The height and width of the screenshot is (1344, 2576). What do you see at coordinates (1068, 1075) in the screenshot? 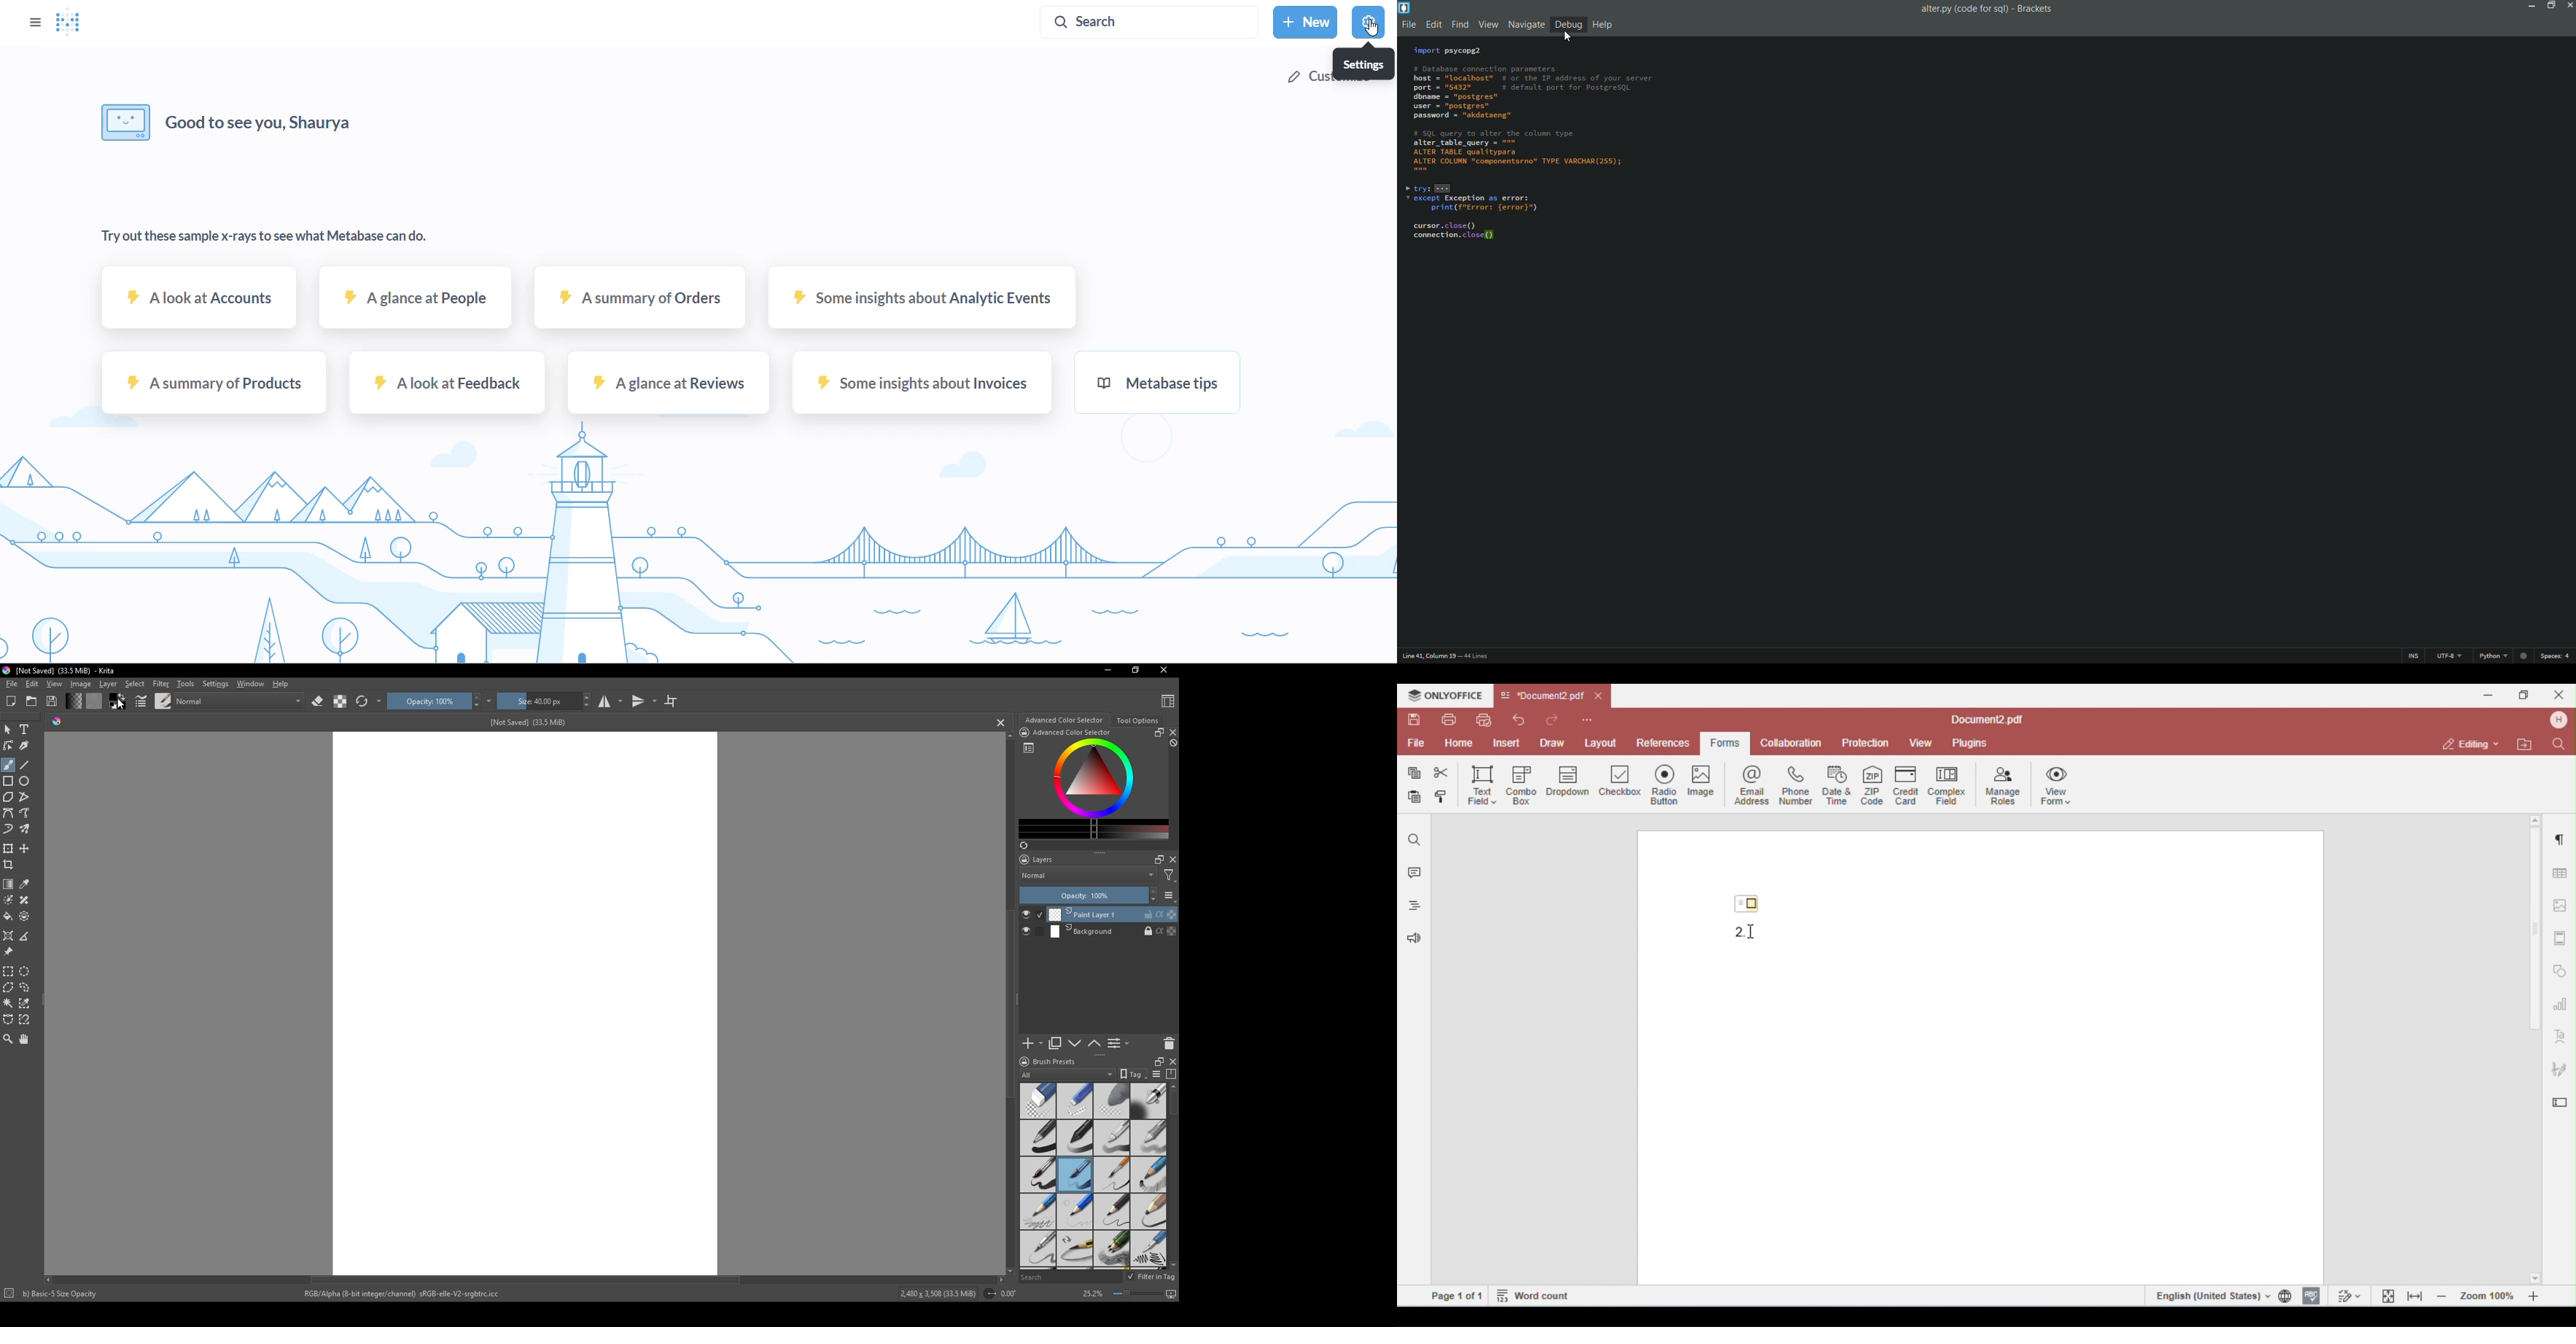
I see `All` at bounding box center [1068, 1075].